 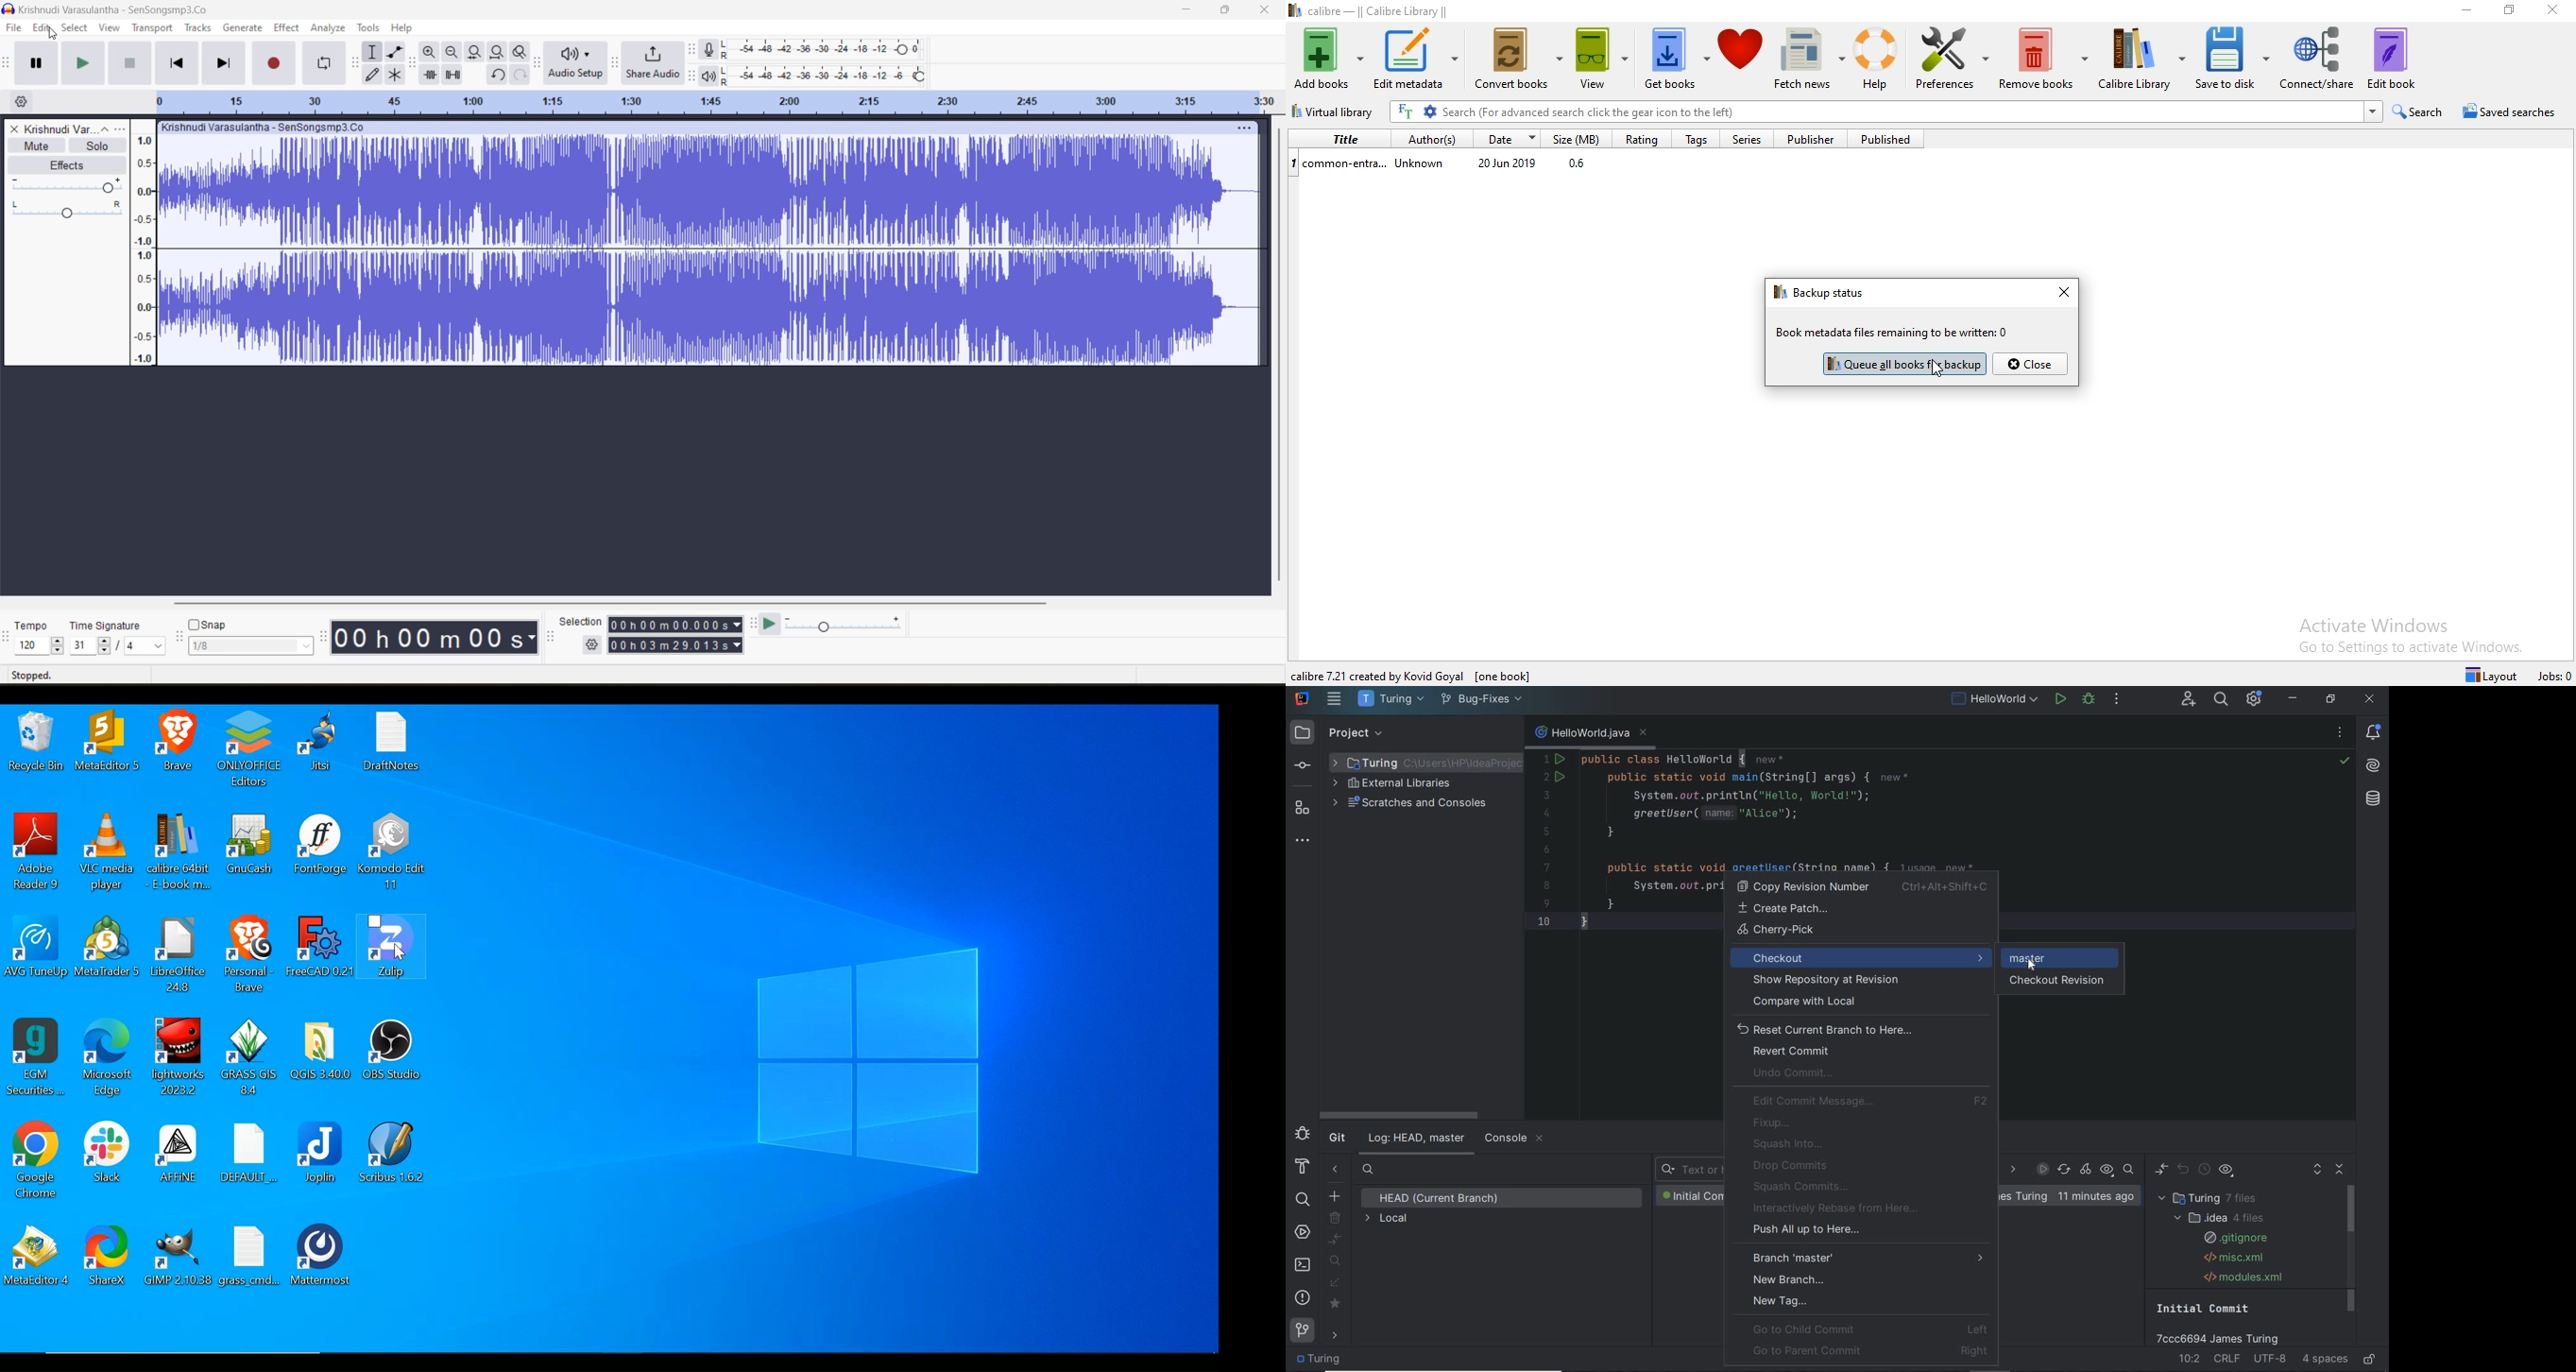 What do you see at coordinates (2422, 111) in the screenshot?
I see `Search` at bounding box center [2422, 111].